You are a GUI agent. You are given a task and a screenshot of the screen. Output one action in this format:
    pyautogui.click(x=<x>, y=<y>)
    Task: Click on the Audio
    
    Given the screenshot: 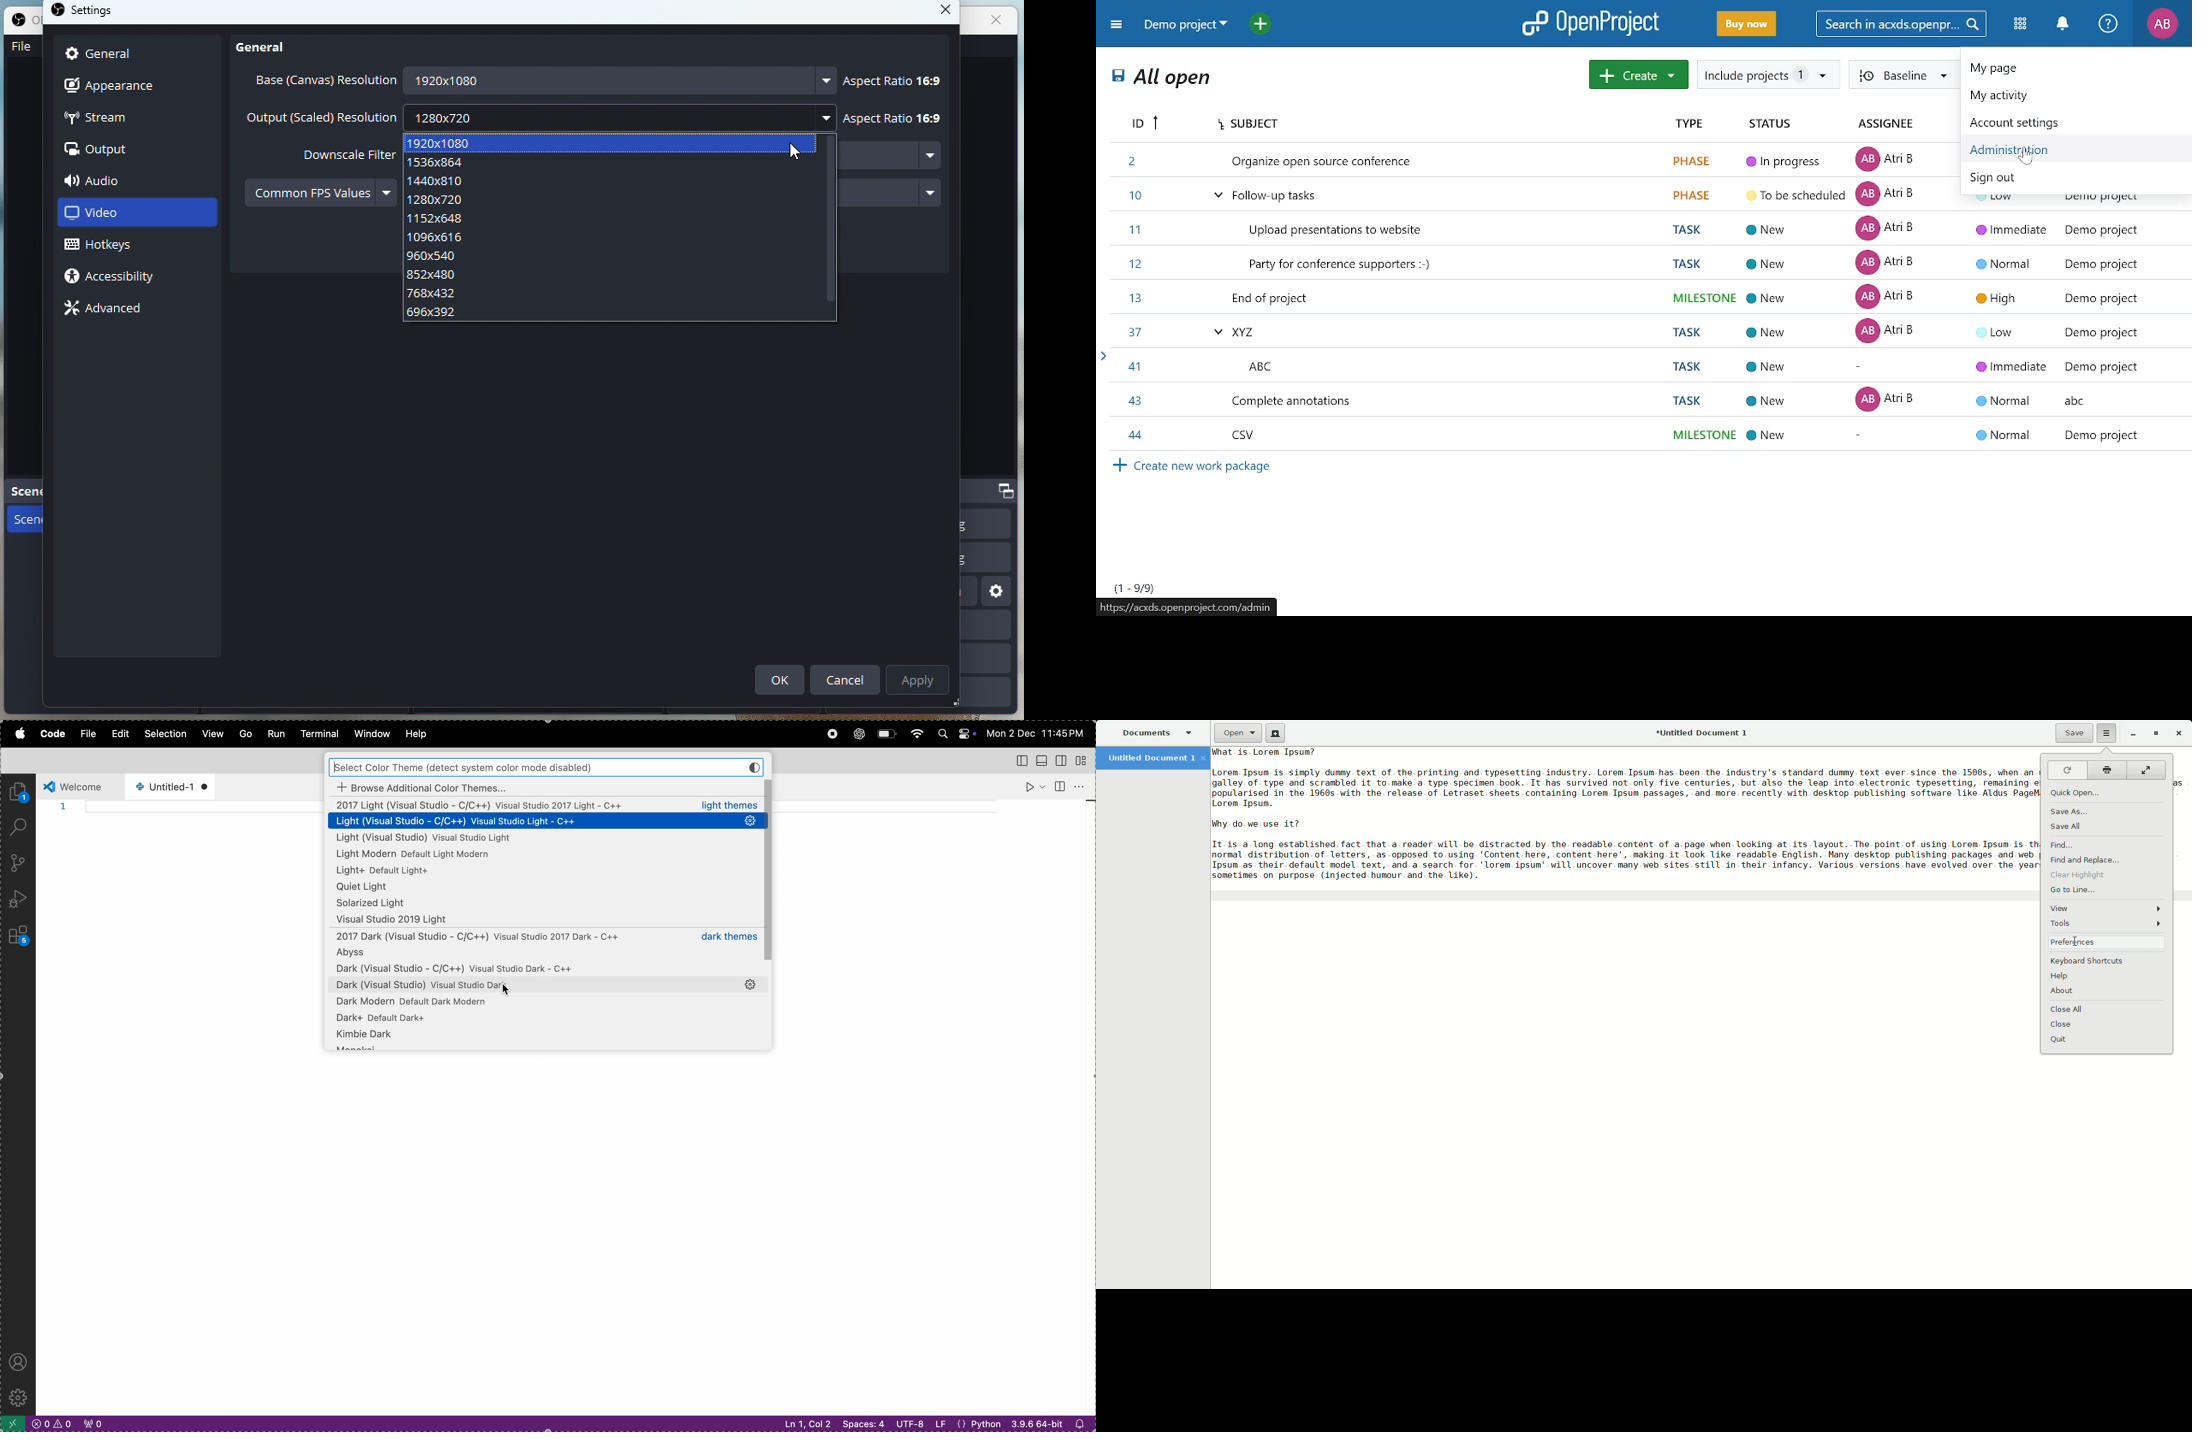 What is the action you would take?
    pyautogui.click(x=123, y=180)
    